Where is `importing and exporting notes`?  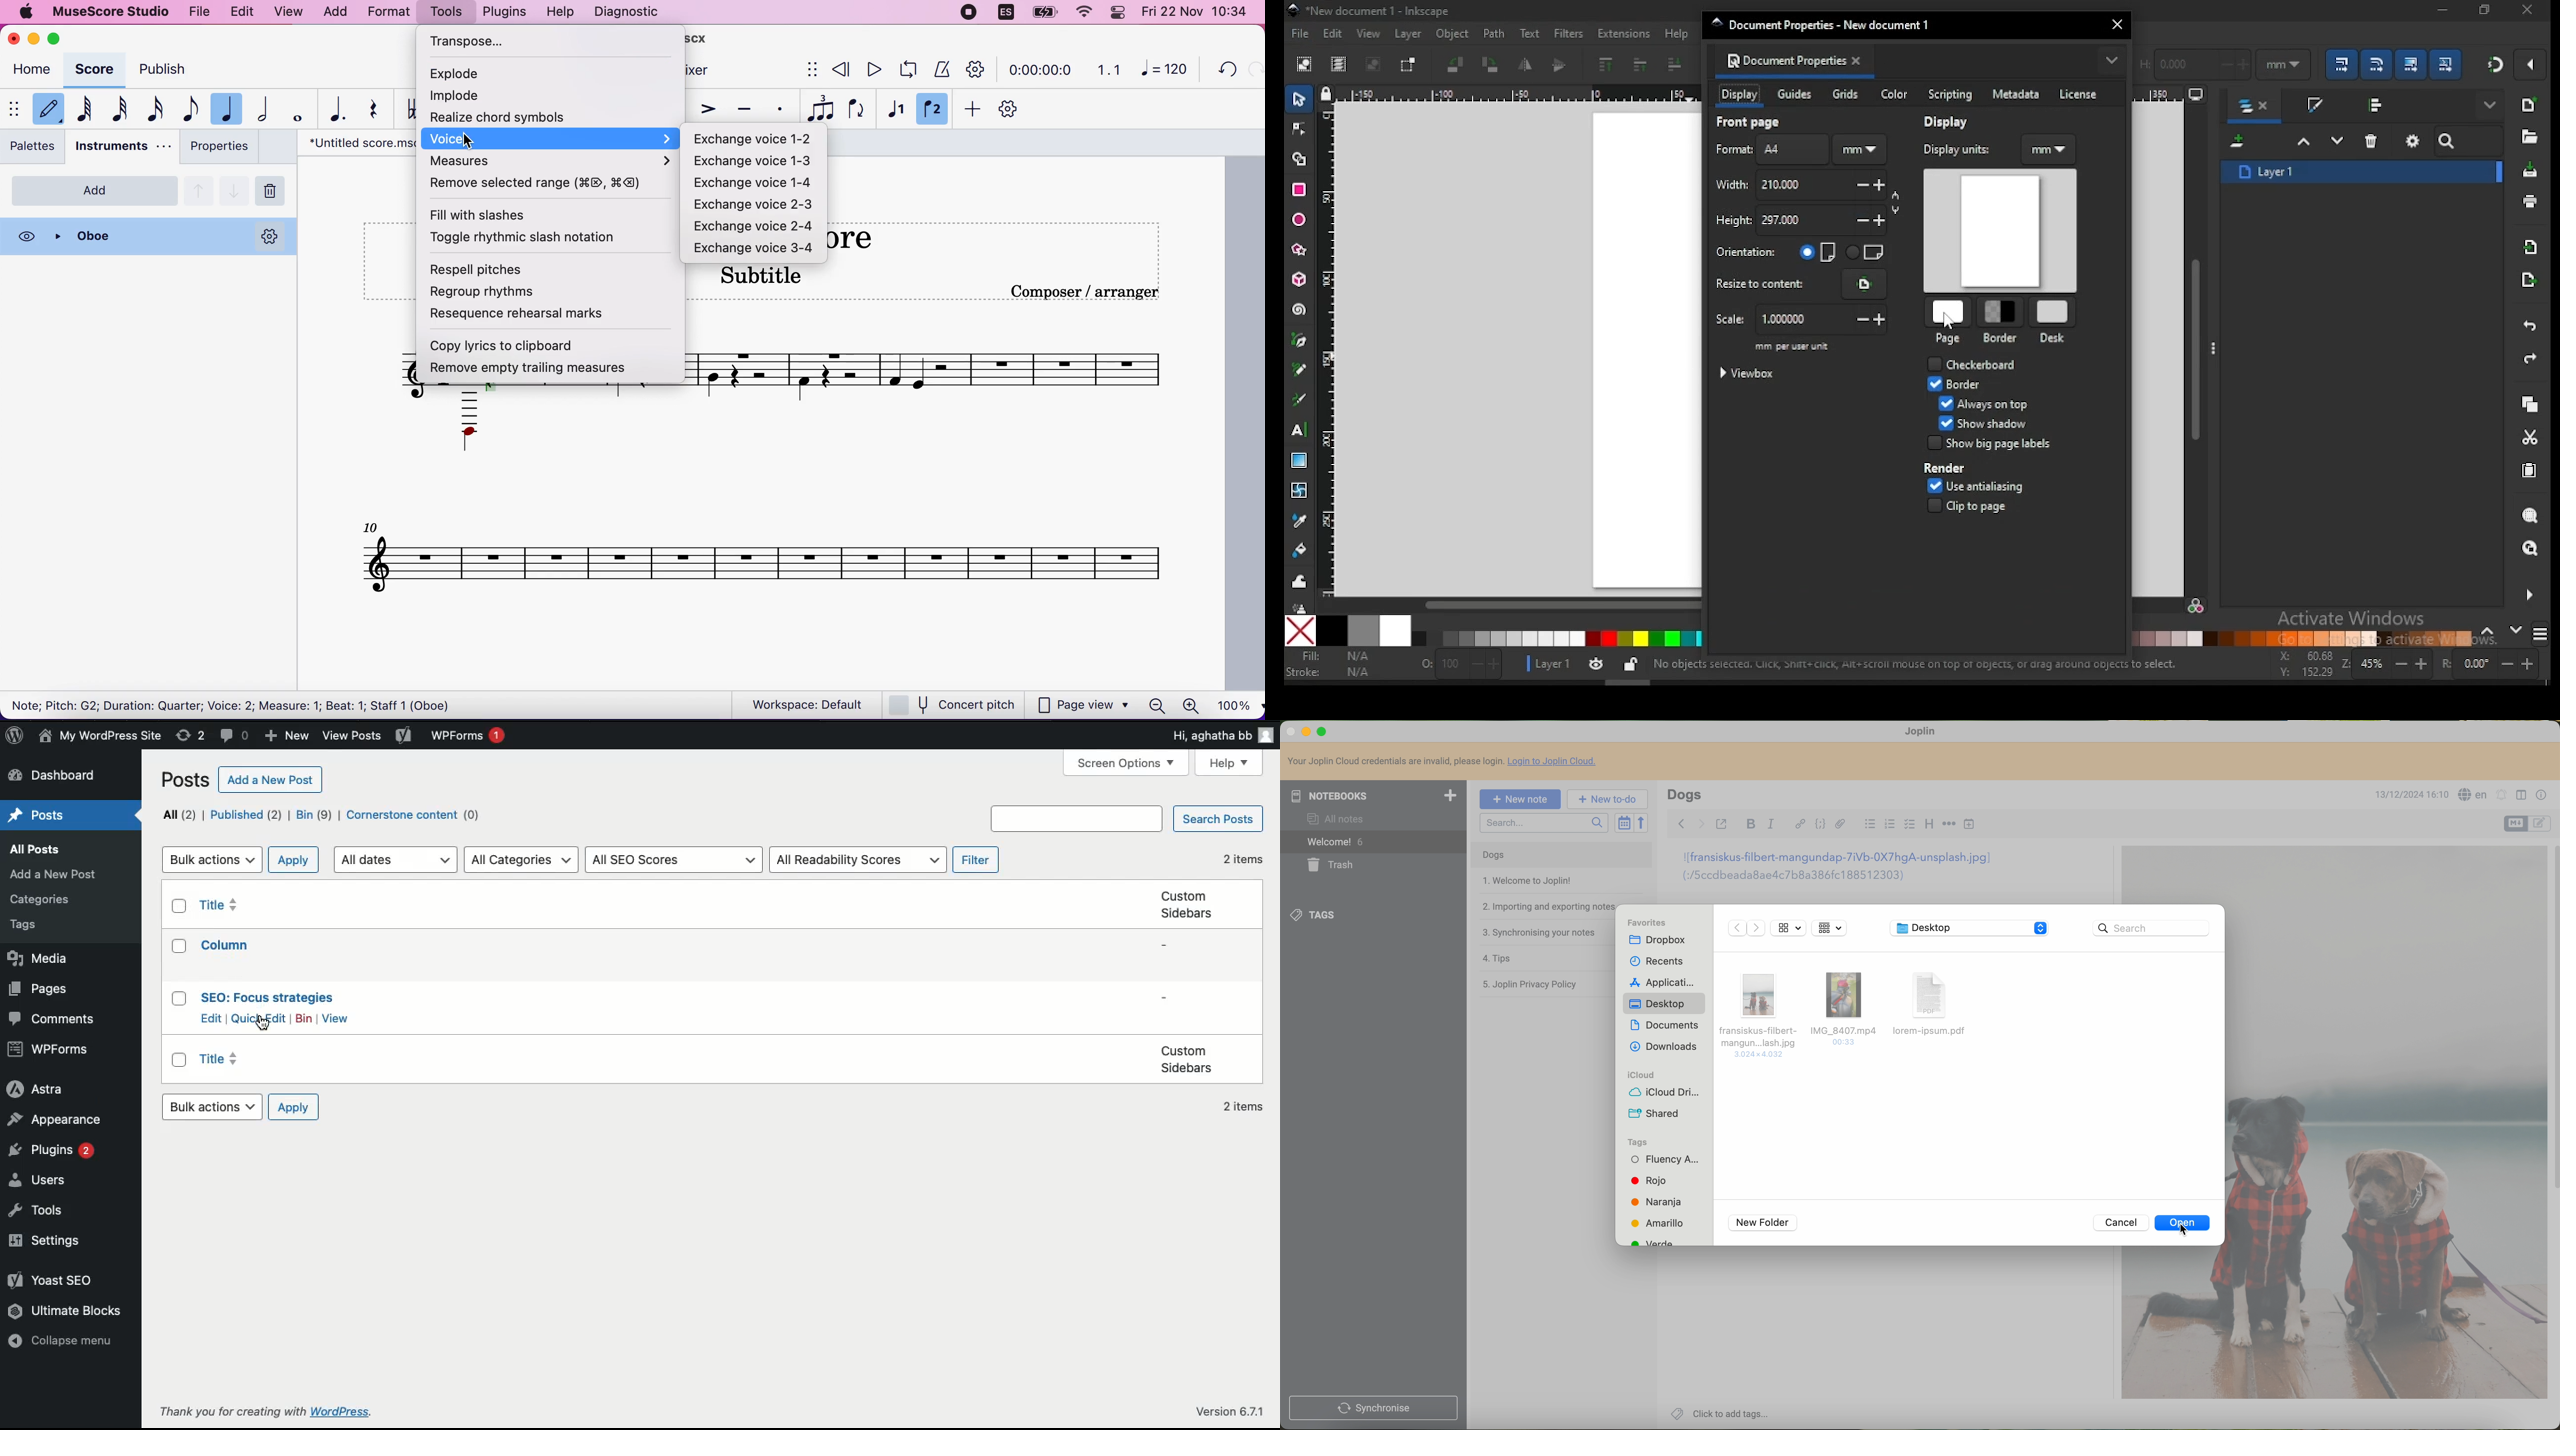 importing and exporting notes is located at coordinates (1547, 906).